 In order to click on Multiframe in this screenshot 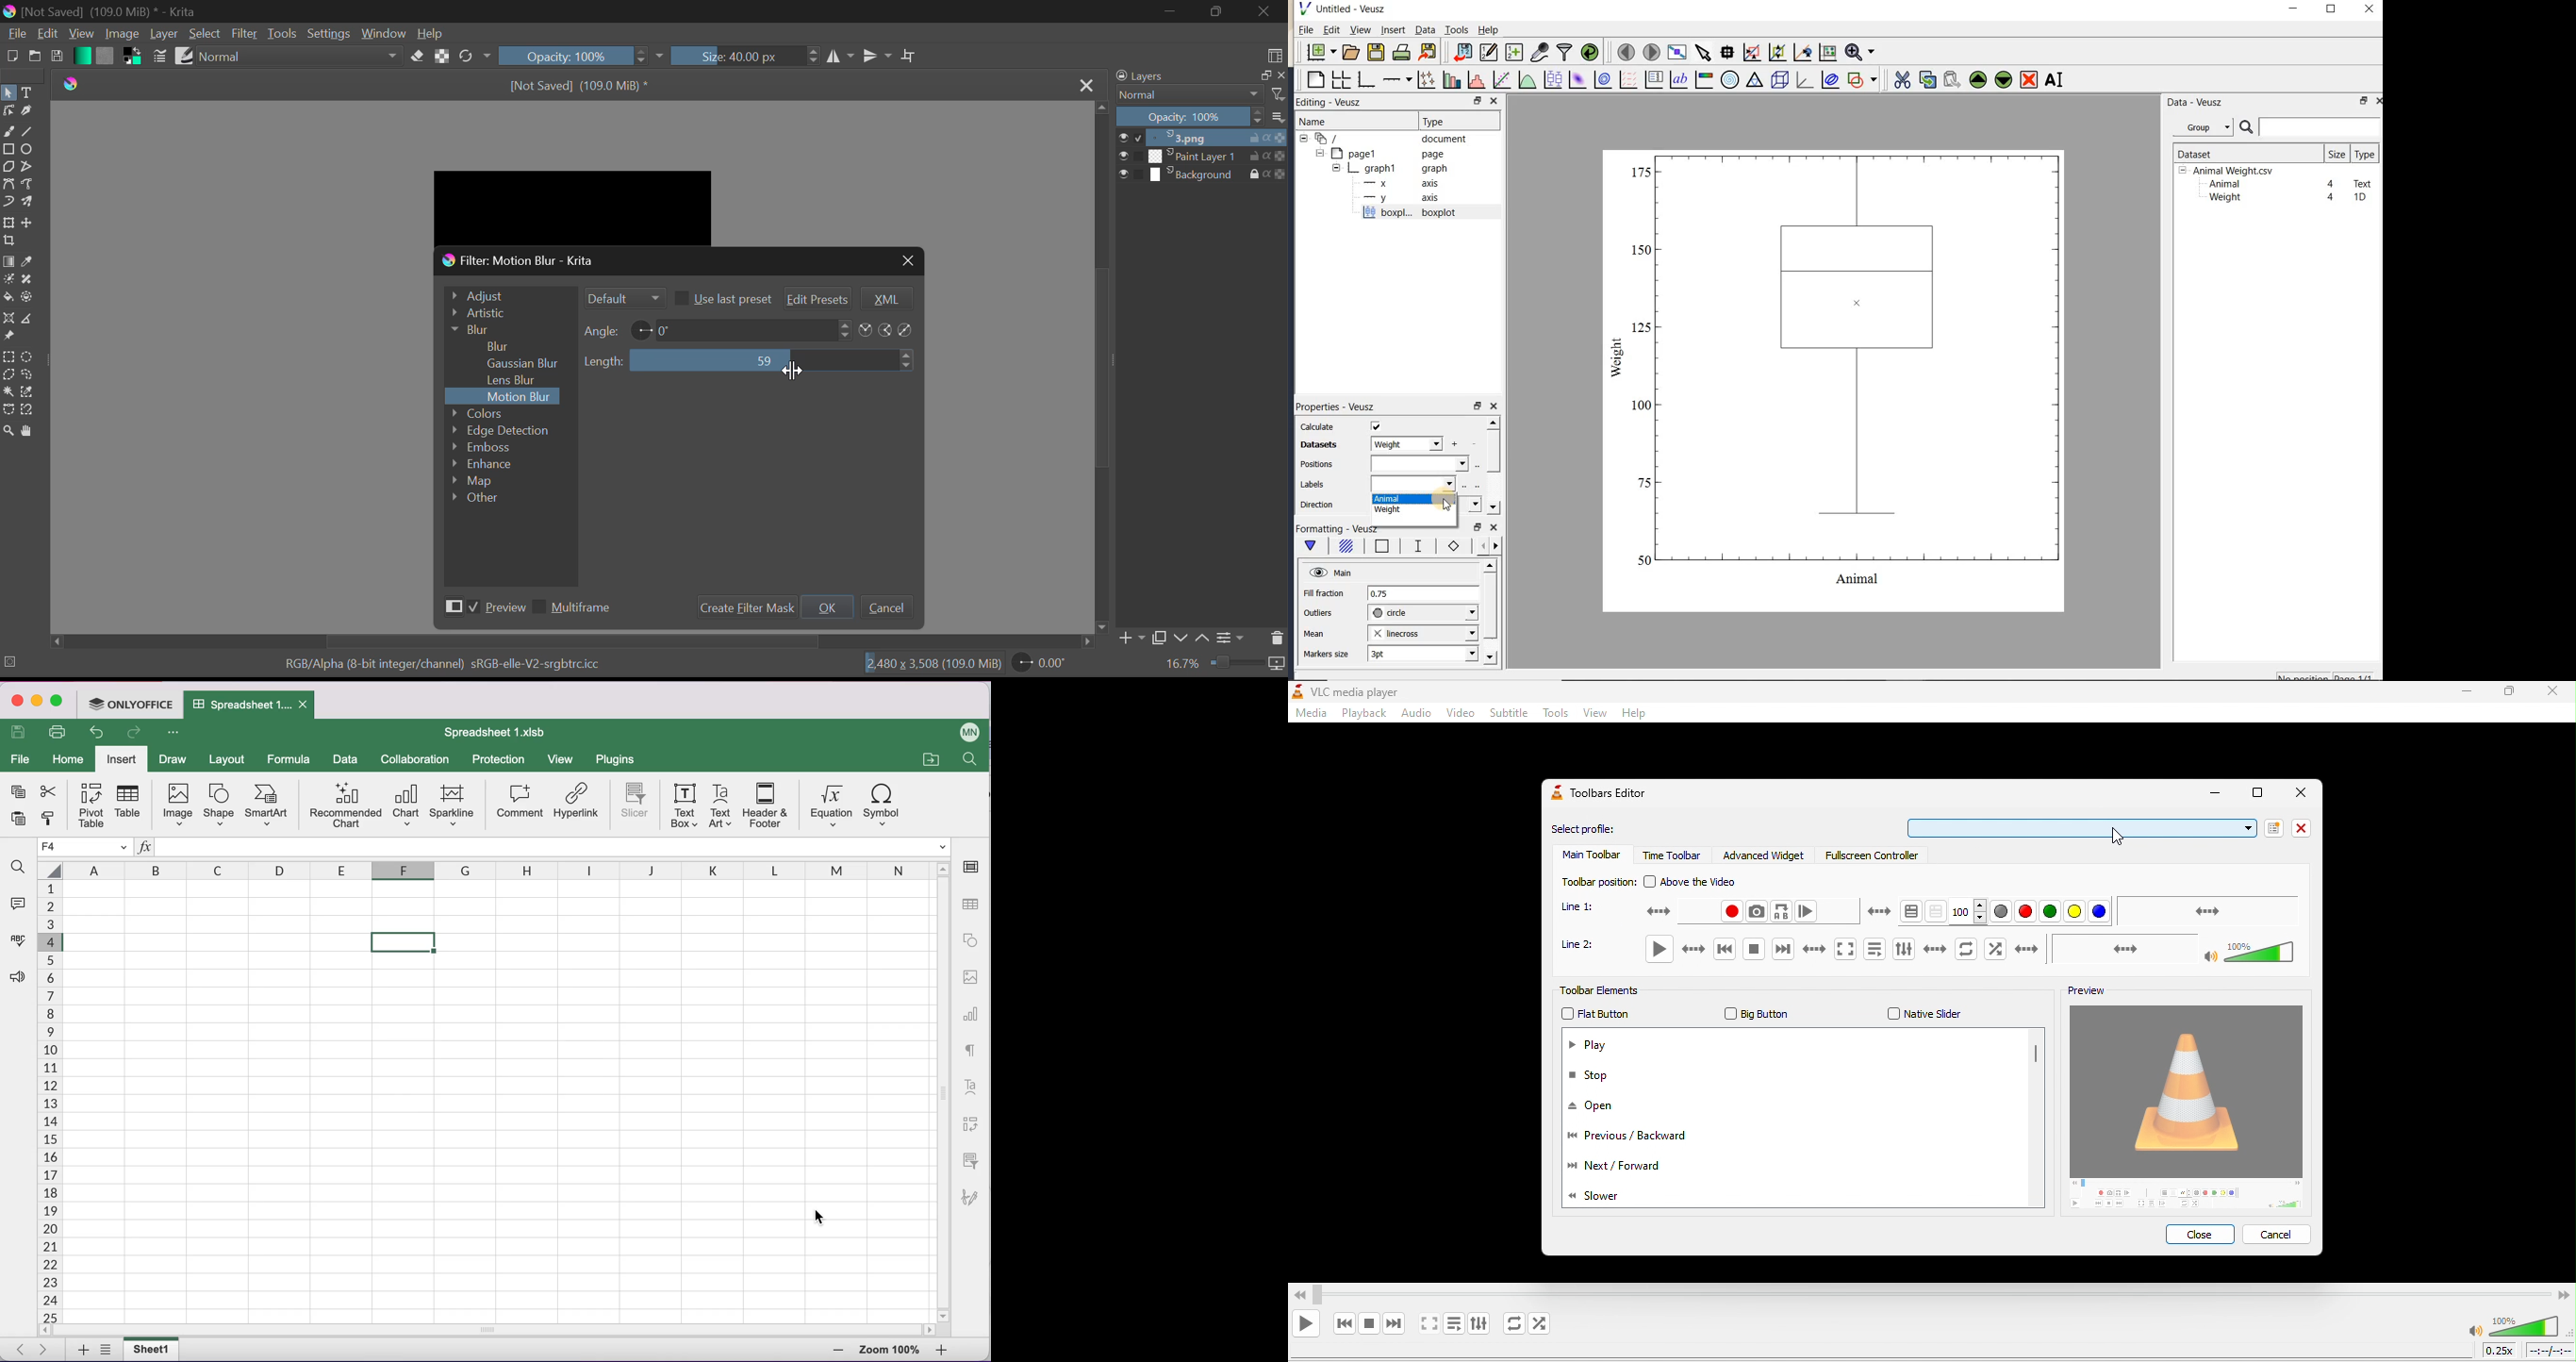, I will do `click(576, 609)`.